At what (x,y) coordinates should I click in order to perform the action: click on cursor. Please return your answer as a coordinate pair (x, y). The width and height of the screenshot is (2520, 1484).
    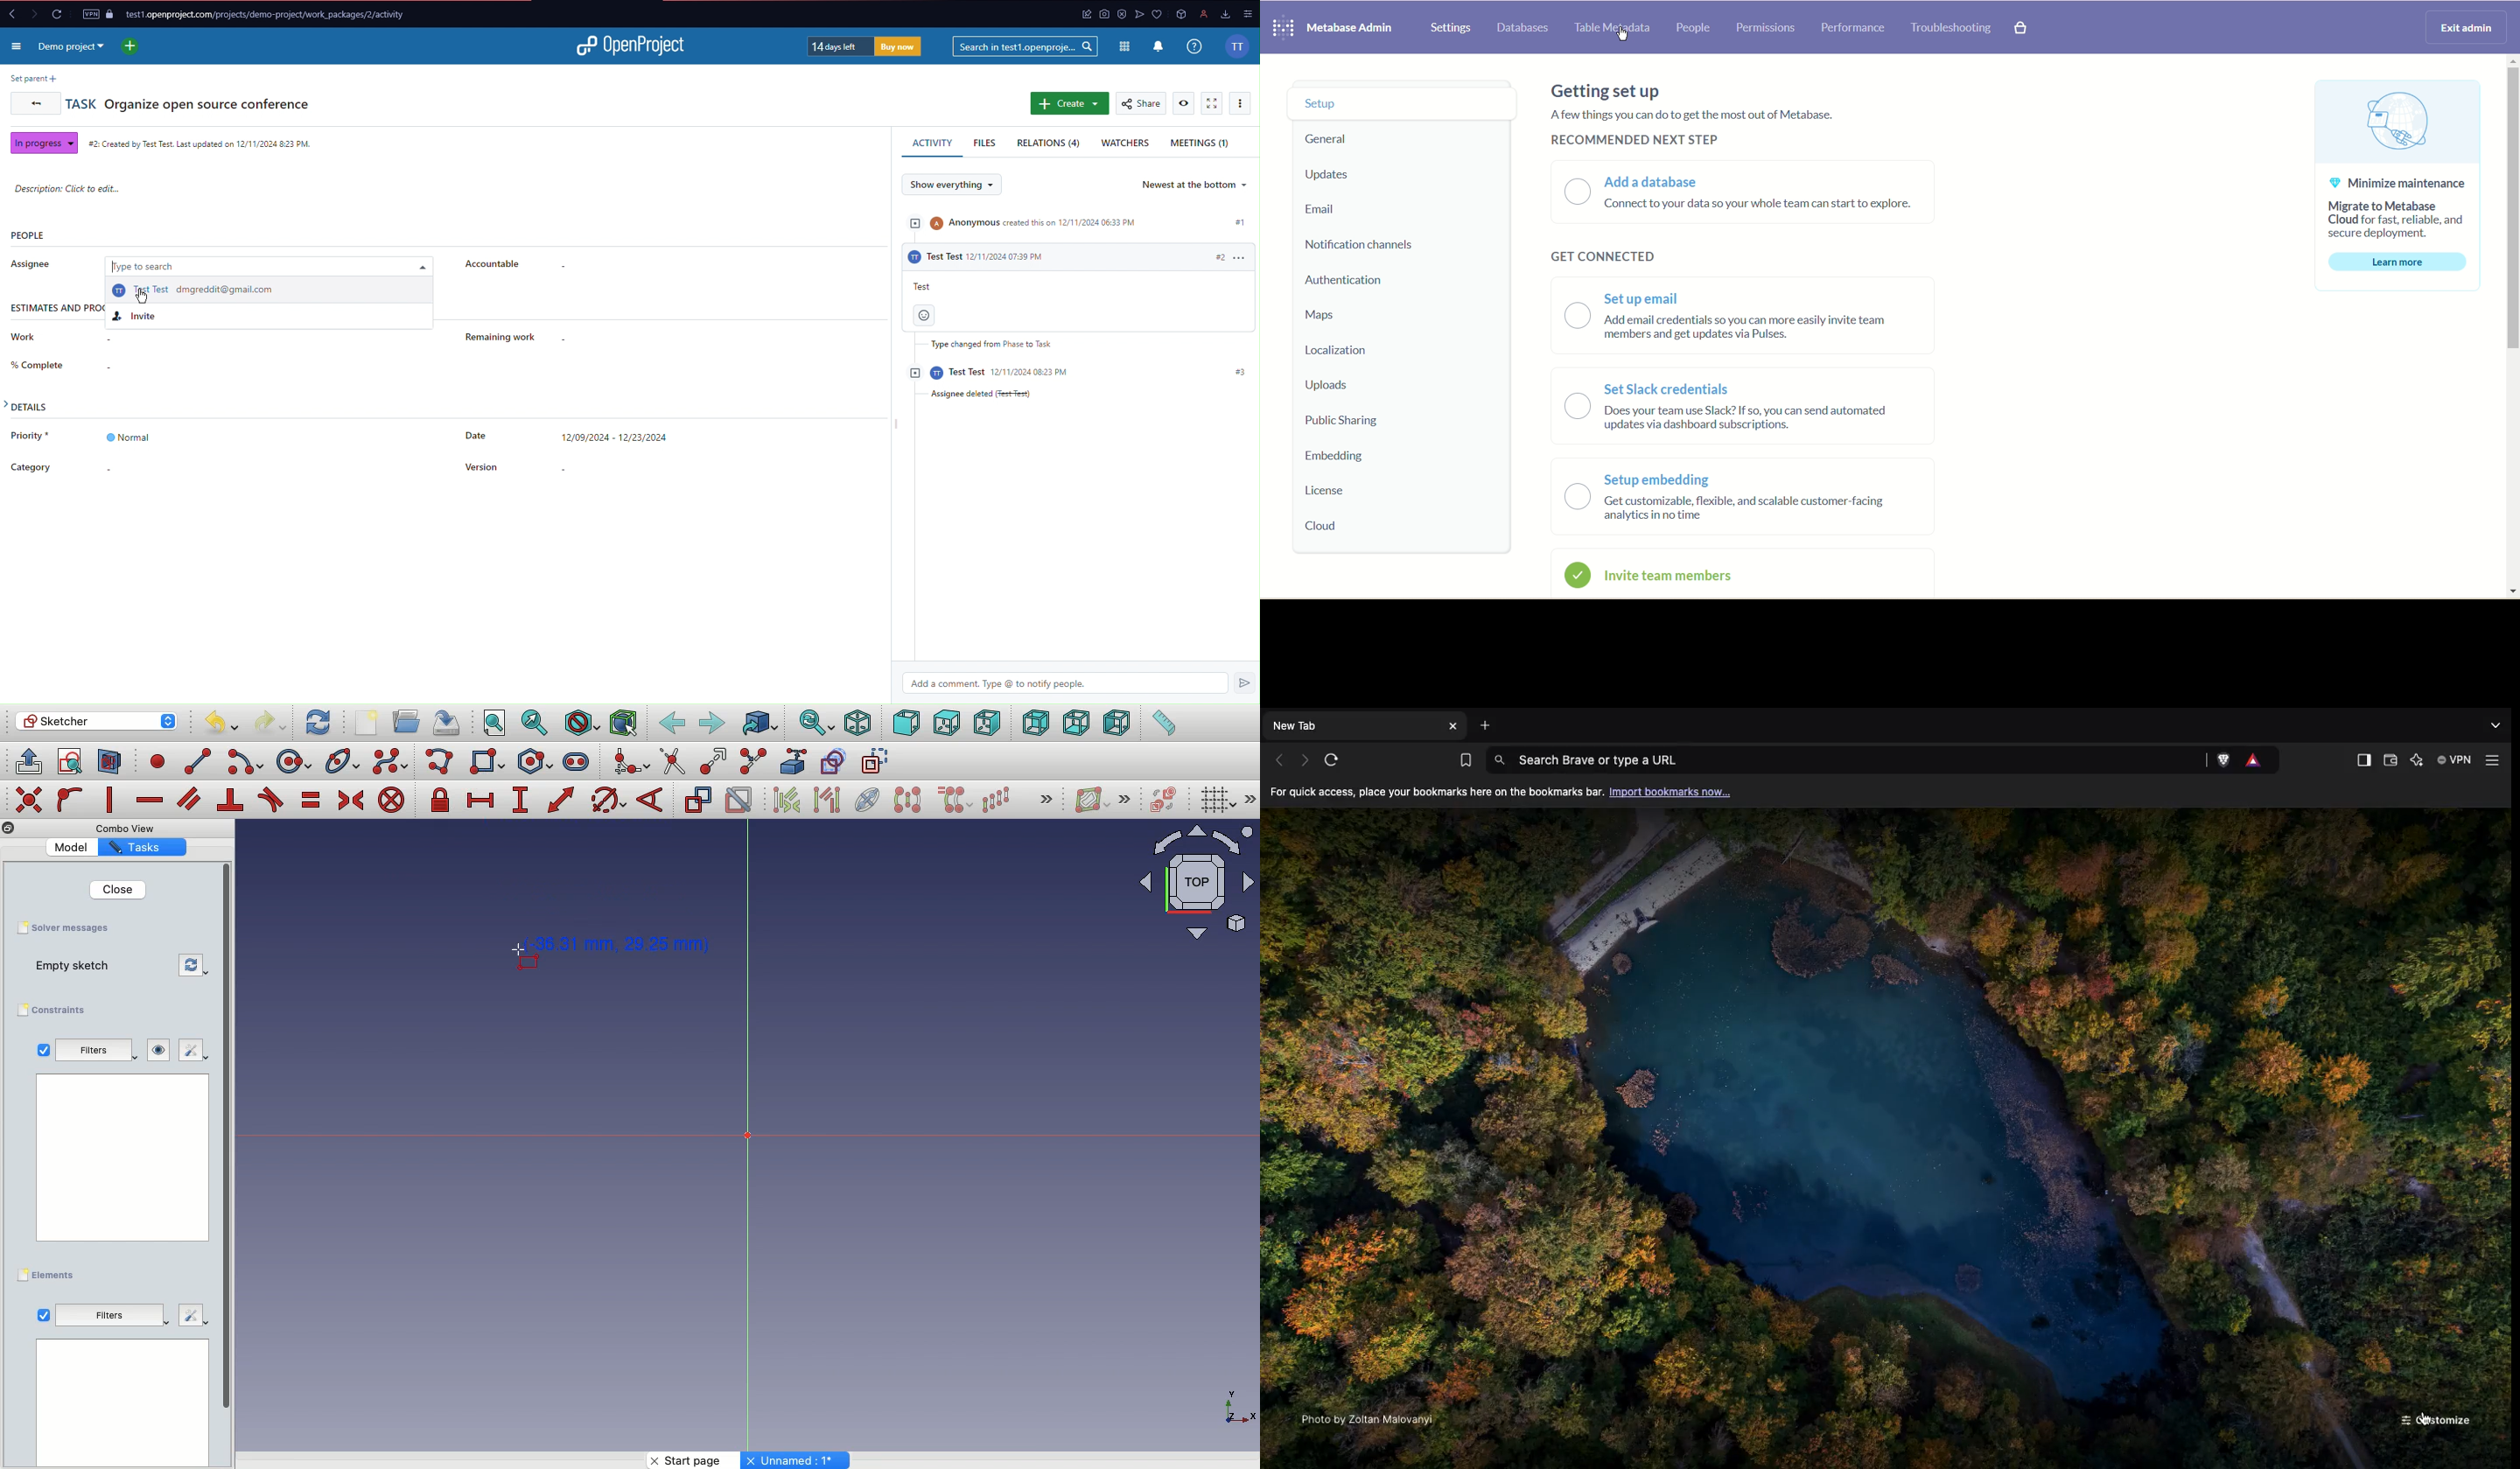
    Looking at the image, I should click on (1625, 37).